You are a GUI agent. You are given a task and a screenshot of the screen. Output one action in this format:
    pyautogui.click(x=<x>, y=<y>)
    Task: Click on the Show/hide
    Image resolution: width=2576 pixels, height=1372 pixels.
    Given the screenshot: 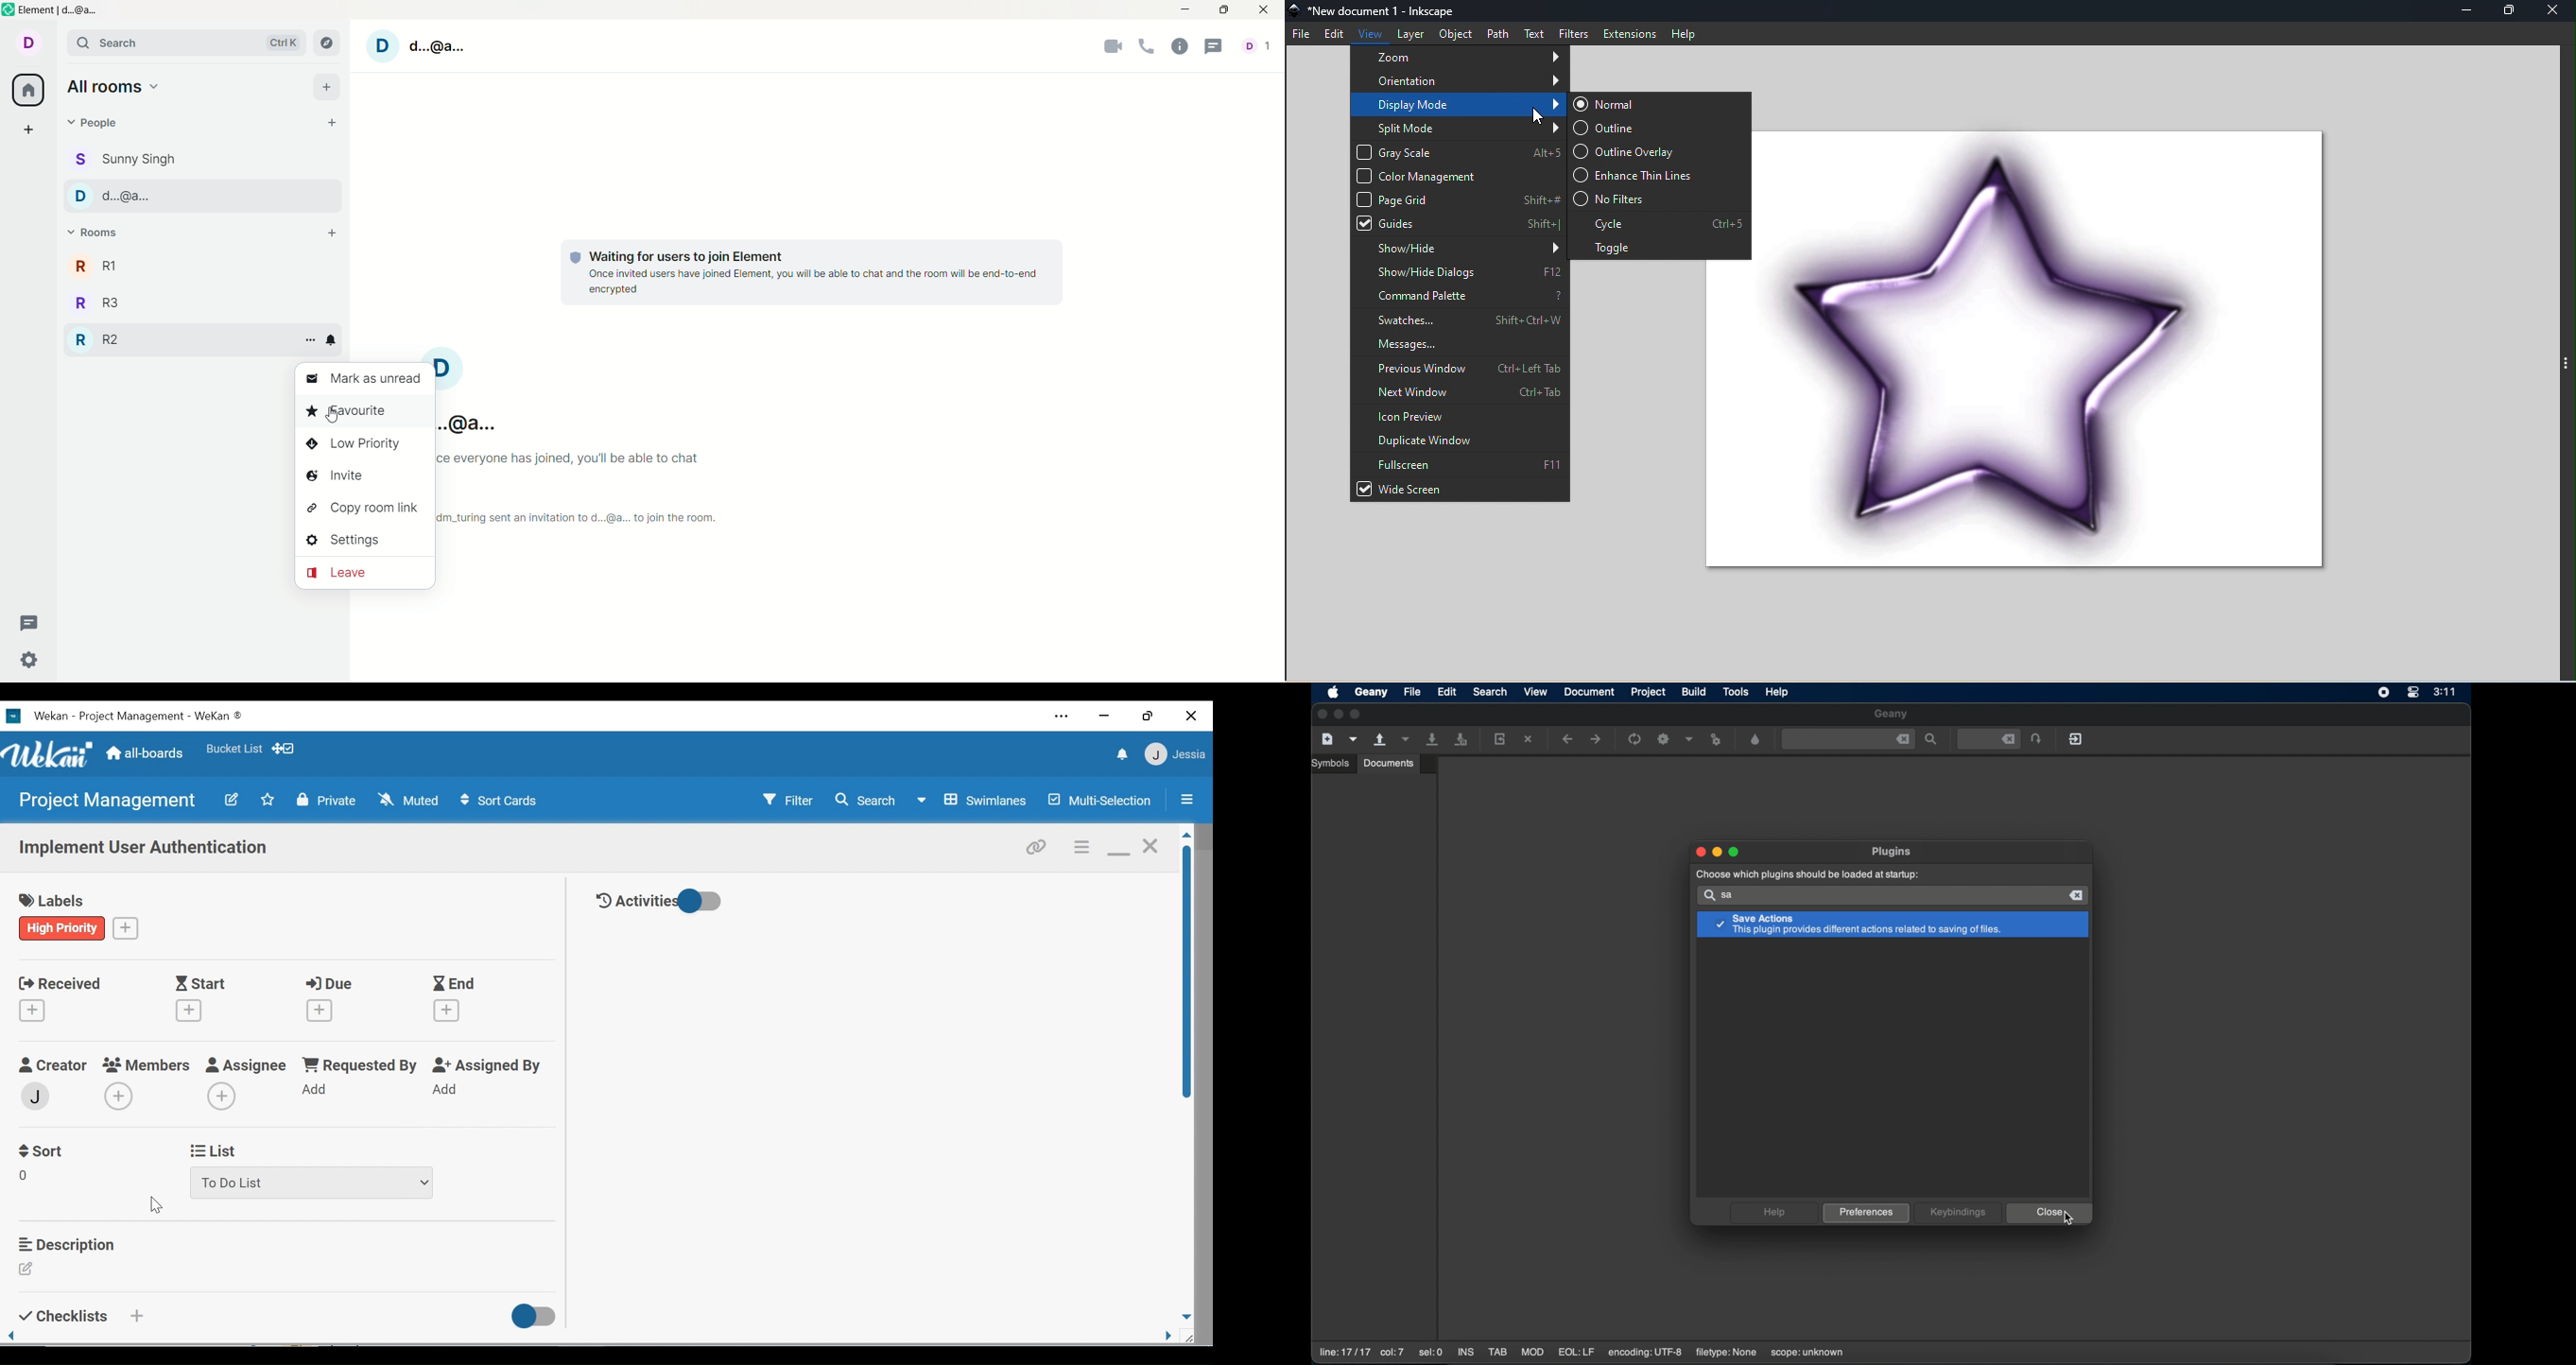 What is the action you would take?
    pyautogui.click(x=1461, y=248)
    